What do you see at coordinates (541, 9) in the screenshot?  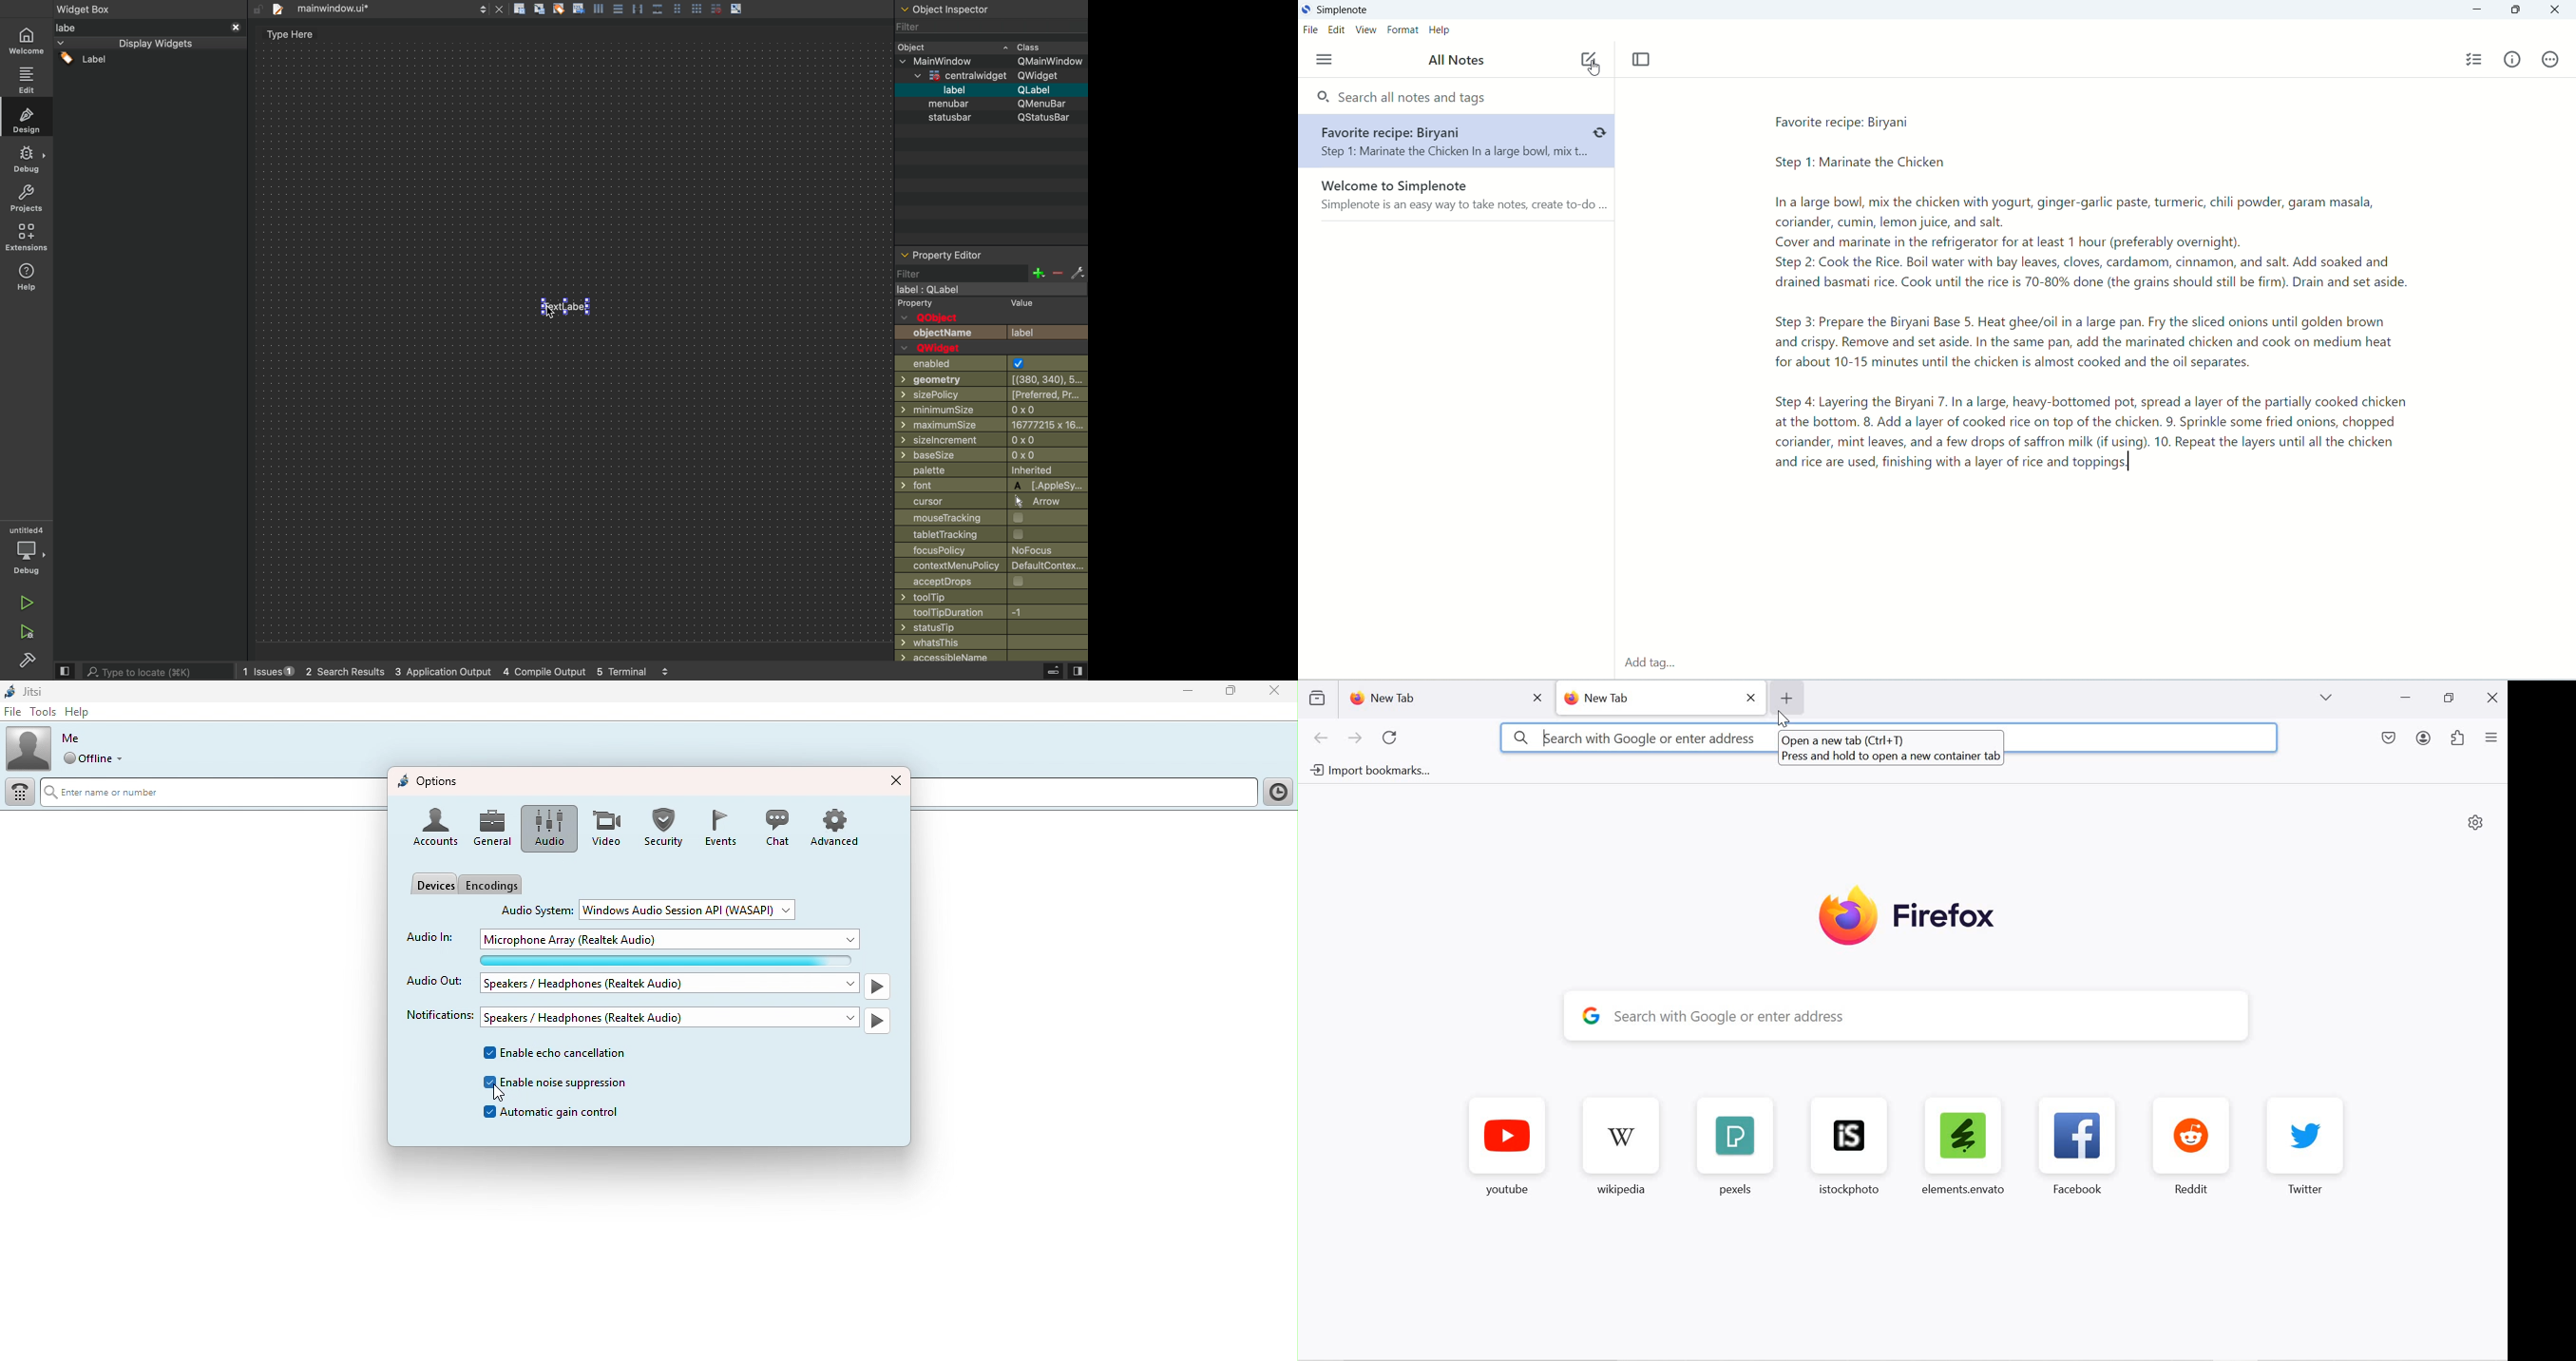 I see `icon` at bounding box center [541, 9].